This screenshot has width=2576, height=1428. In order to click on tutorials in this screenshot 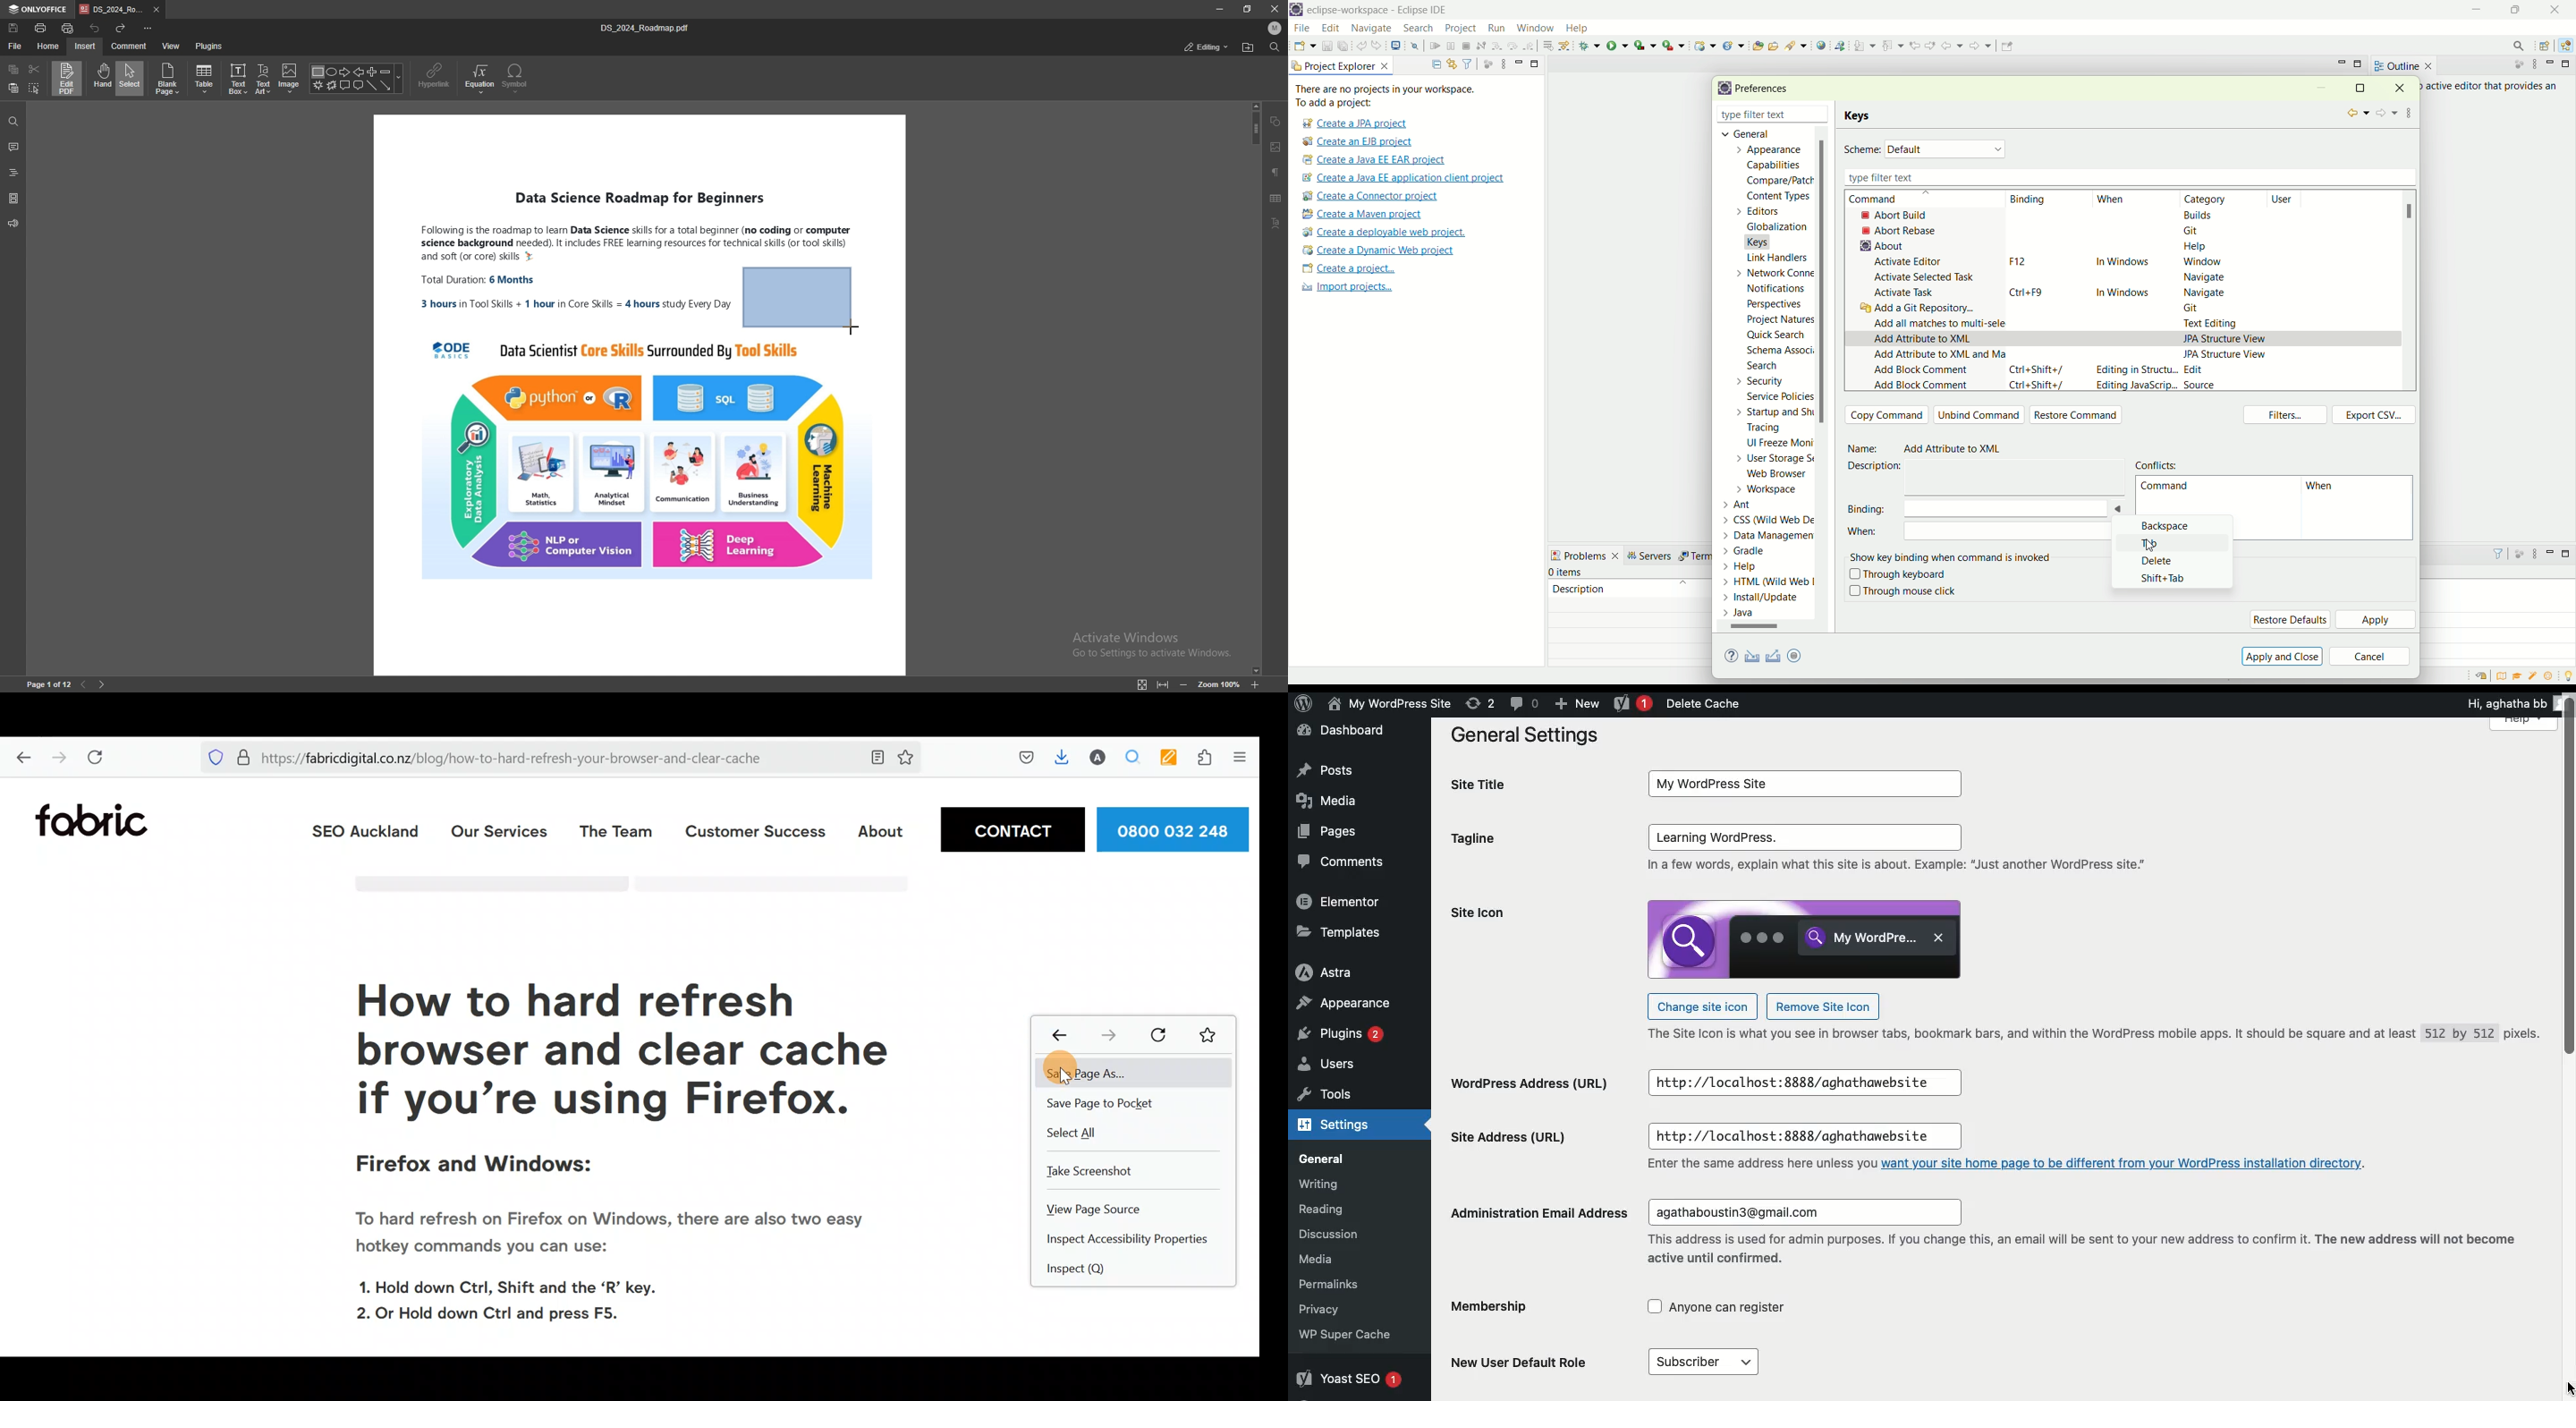, I will do `click(2517, 676)`.